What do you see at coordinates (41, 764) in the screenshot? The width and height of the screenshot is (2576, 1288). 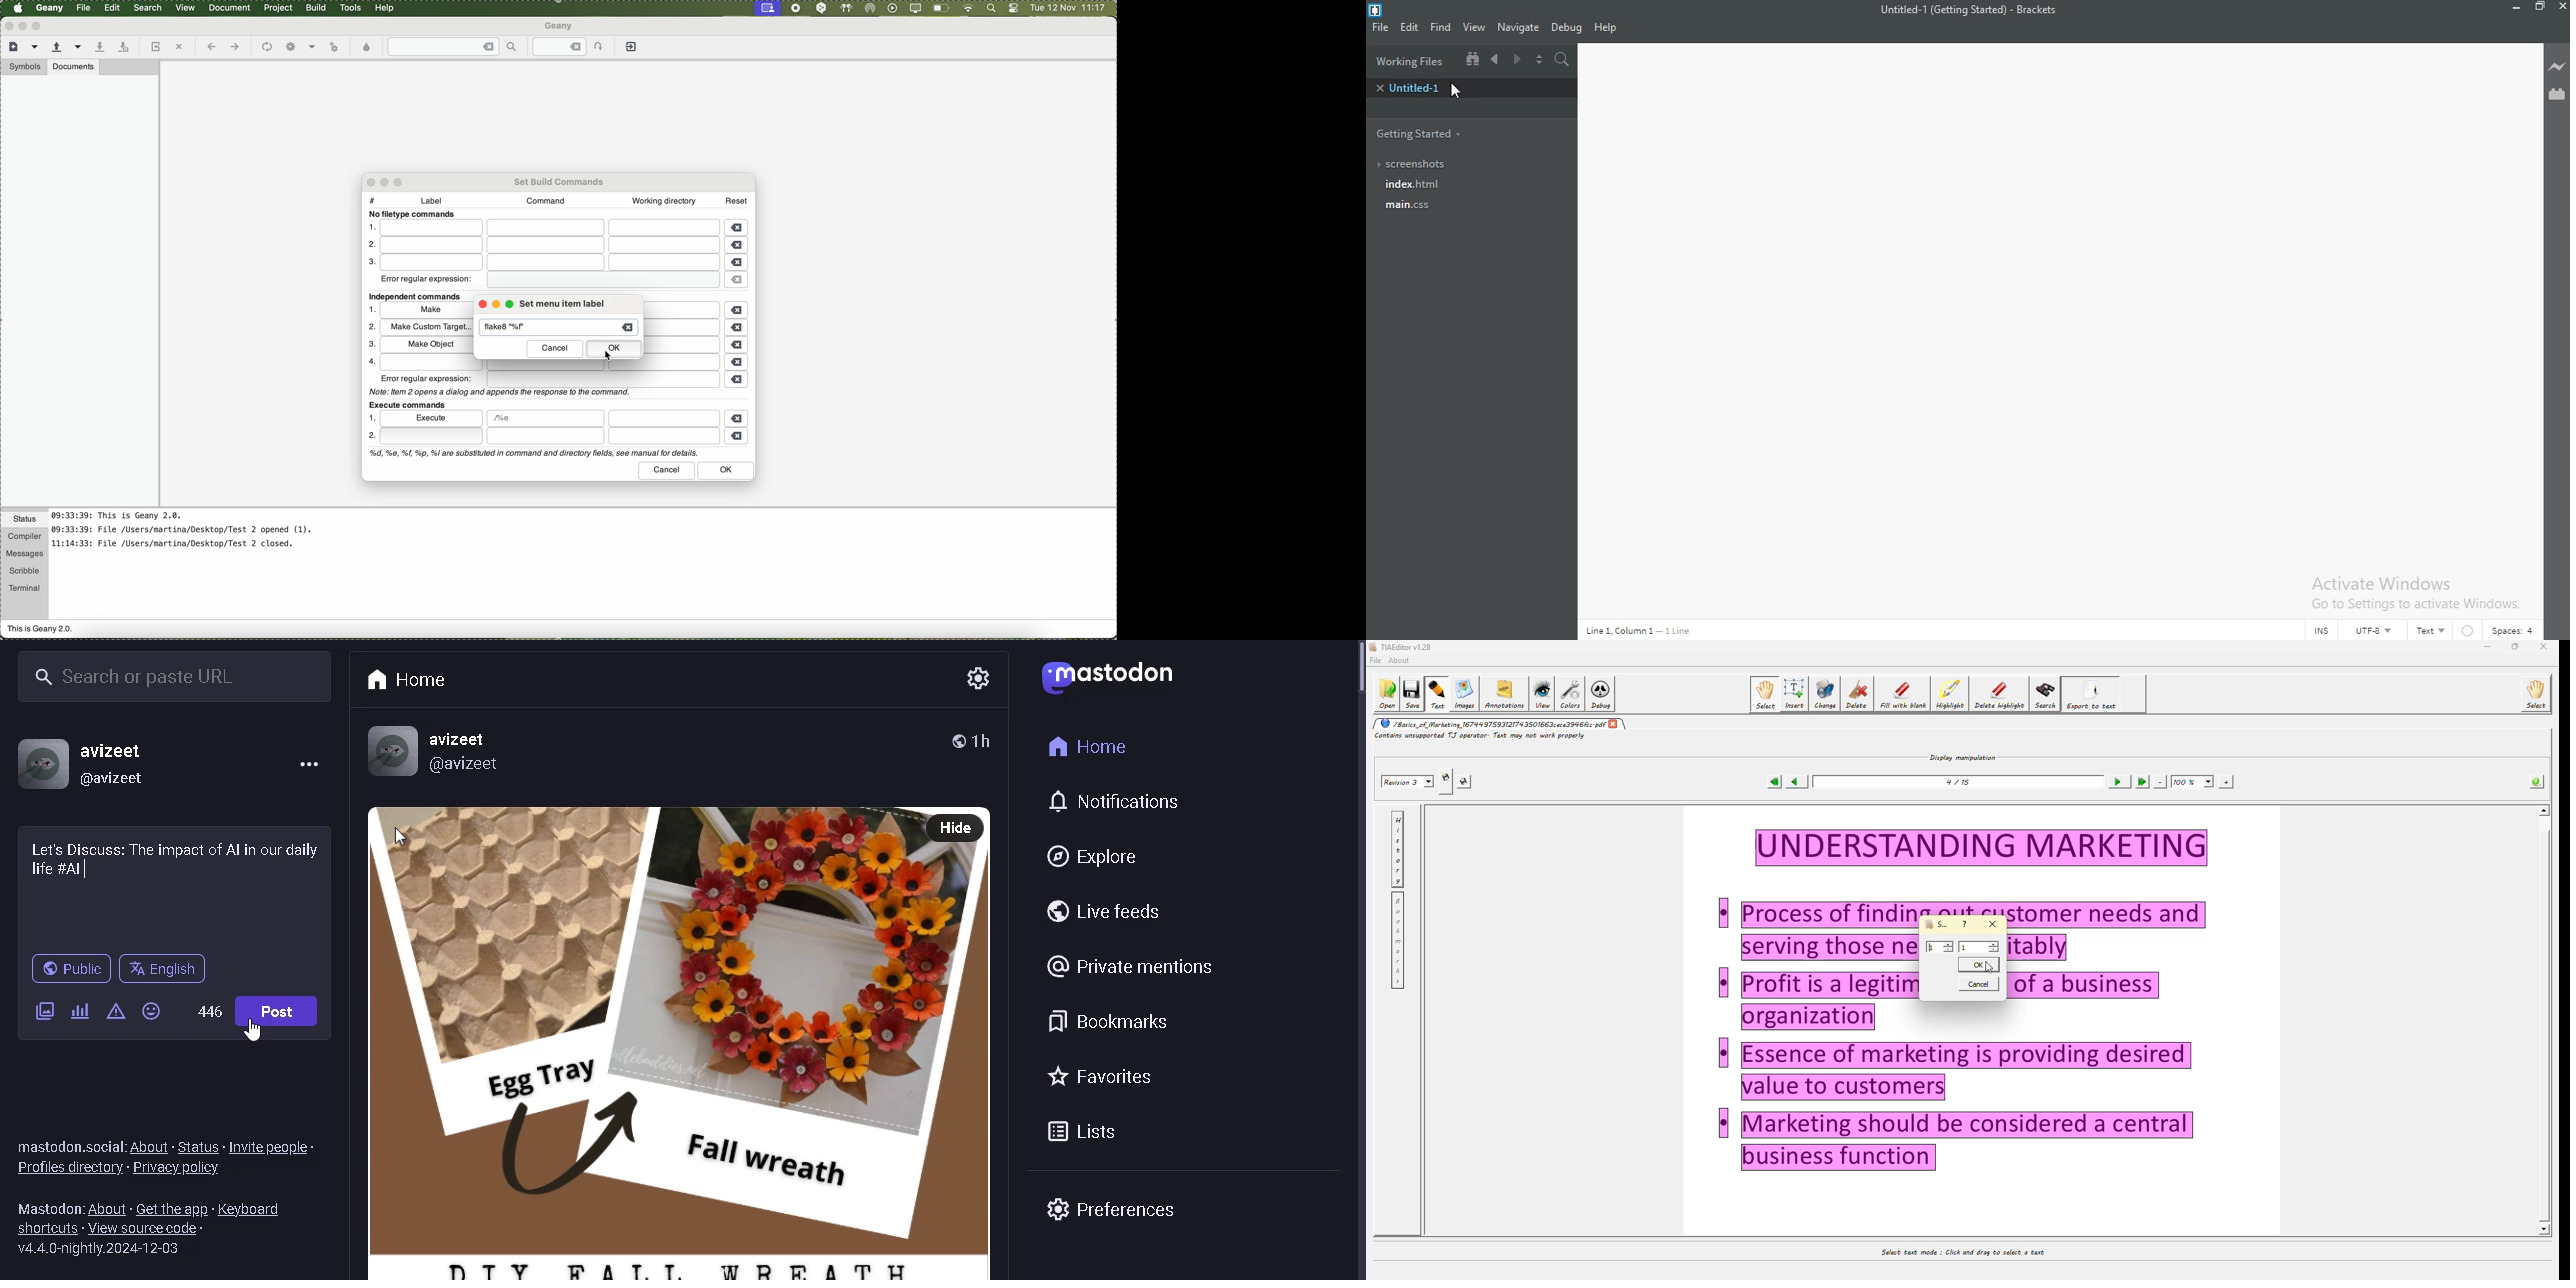 I see `PROFILE PICTURE` at bounding box center [41, 764].